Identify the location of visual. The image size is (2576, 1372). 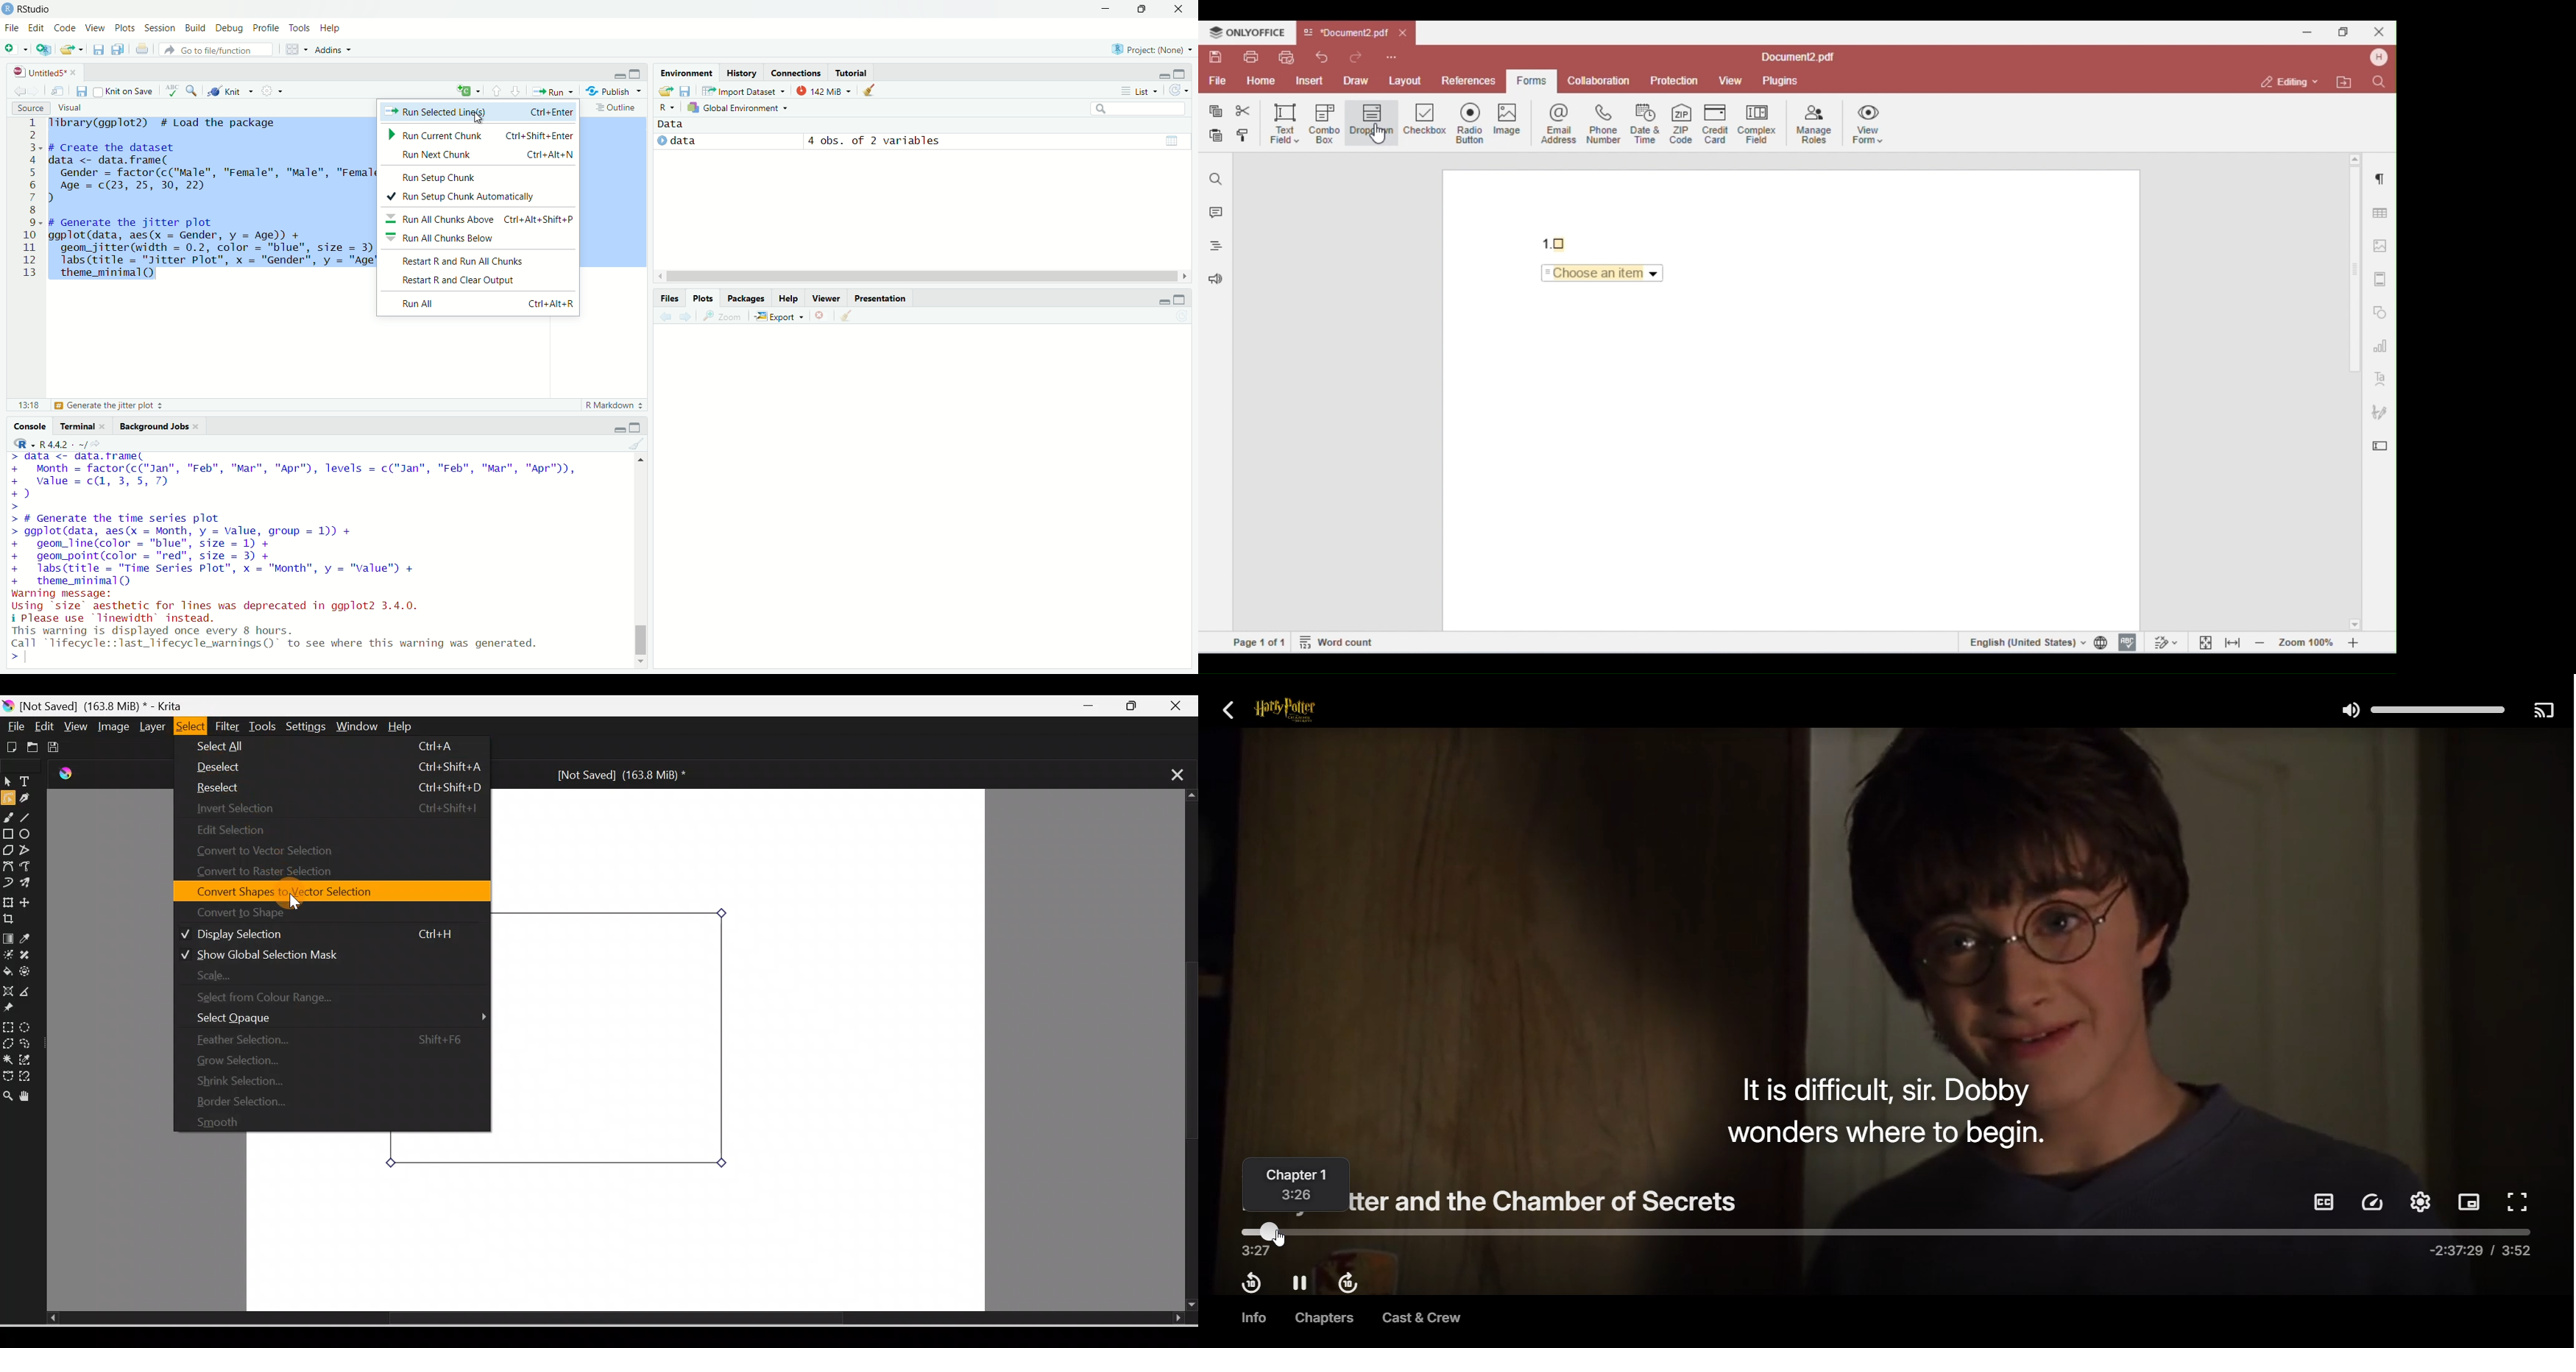
(72, 109).